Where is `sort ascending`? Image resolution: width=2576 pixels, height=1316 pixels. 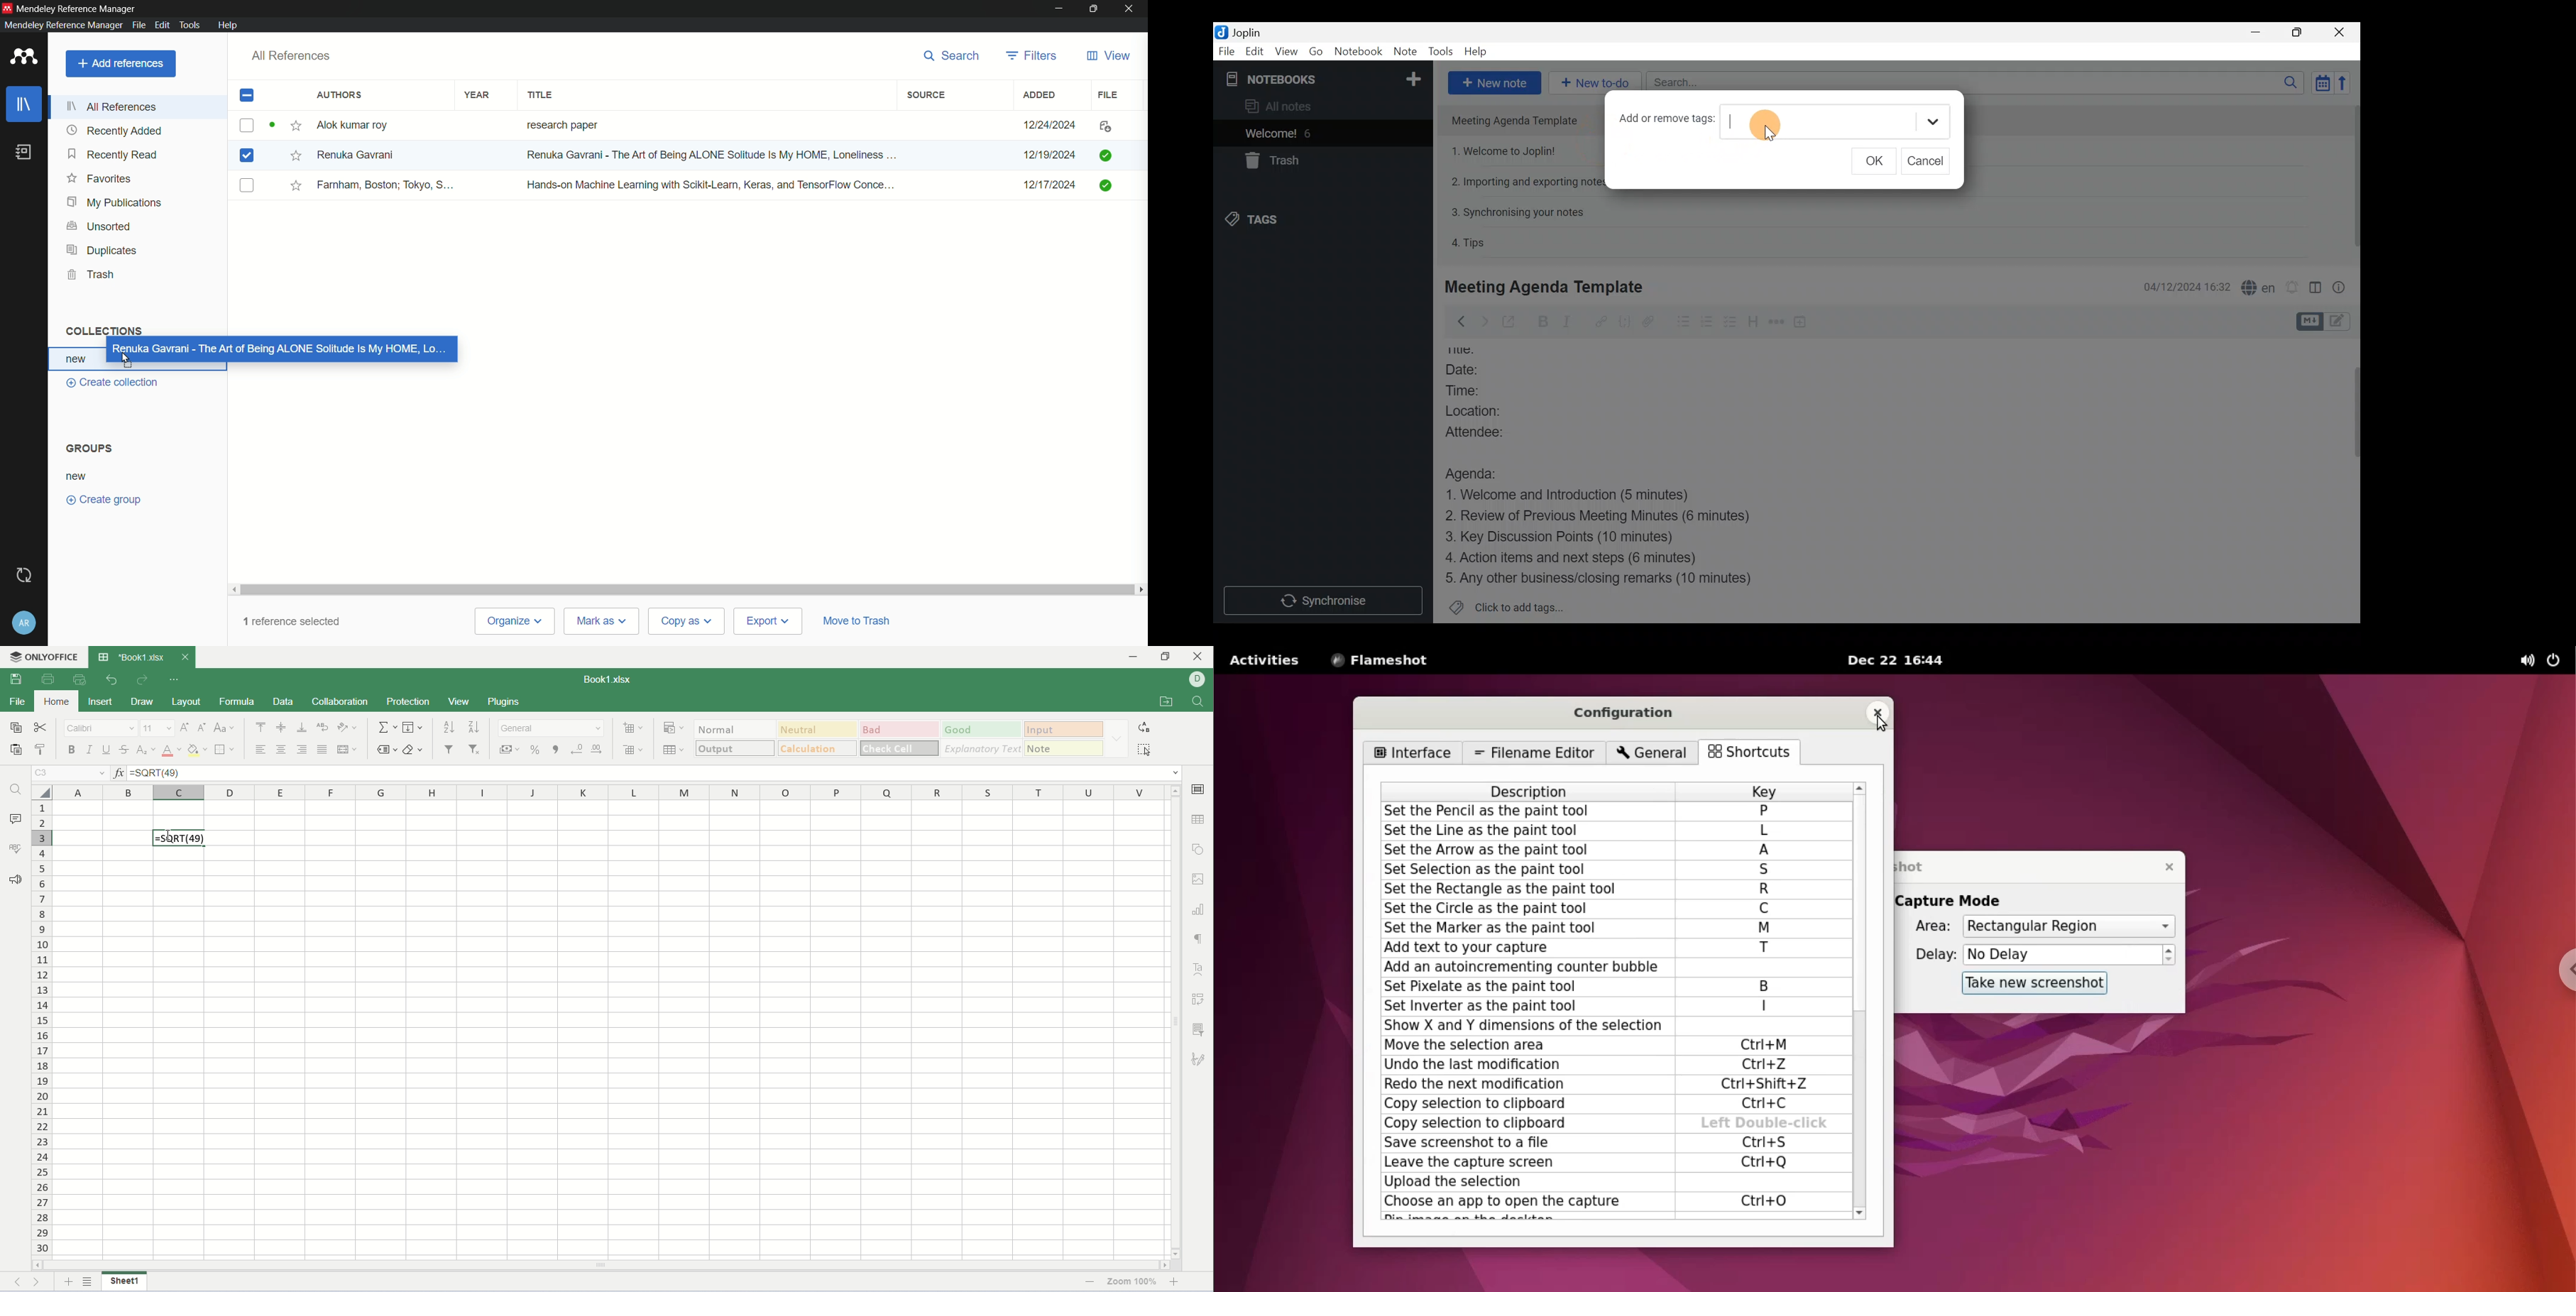
sort ascending is located at coordinates (450, 727).